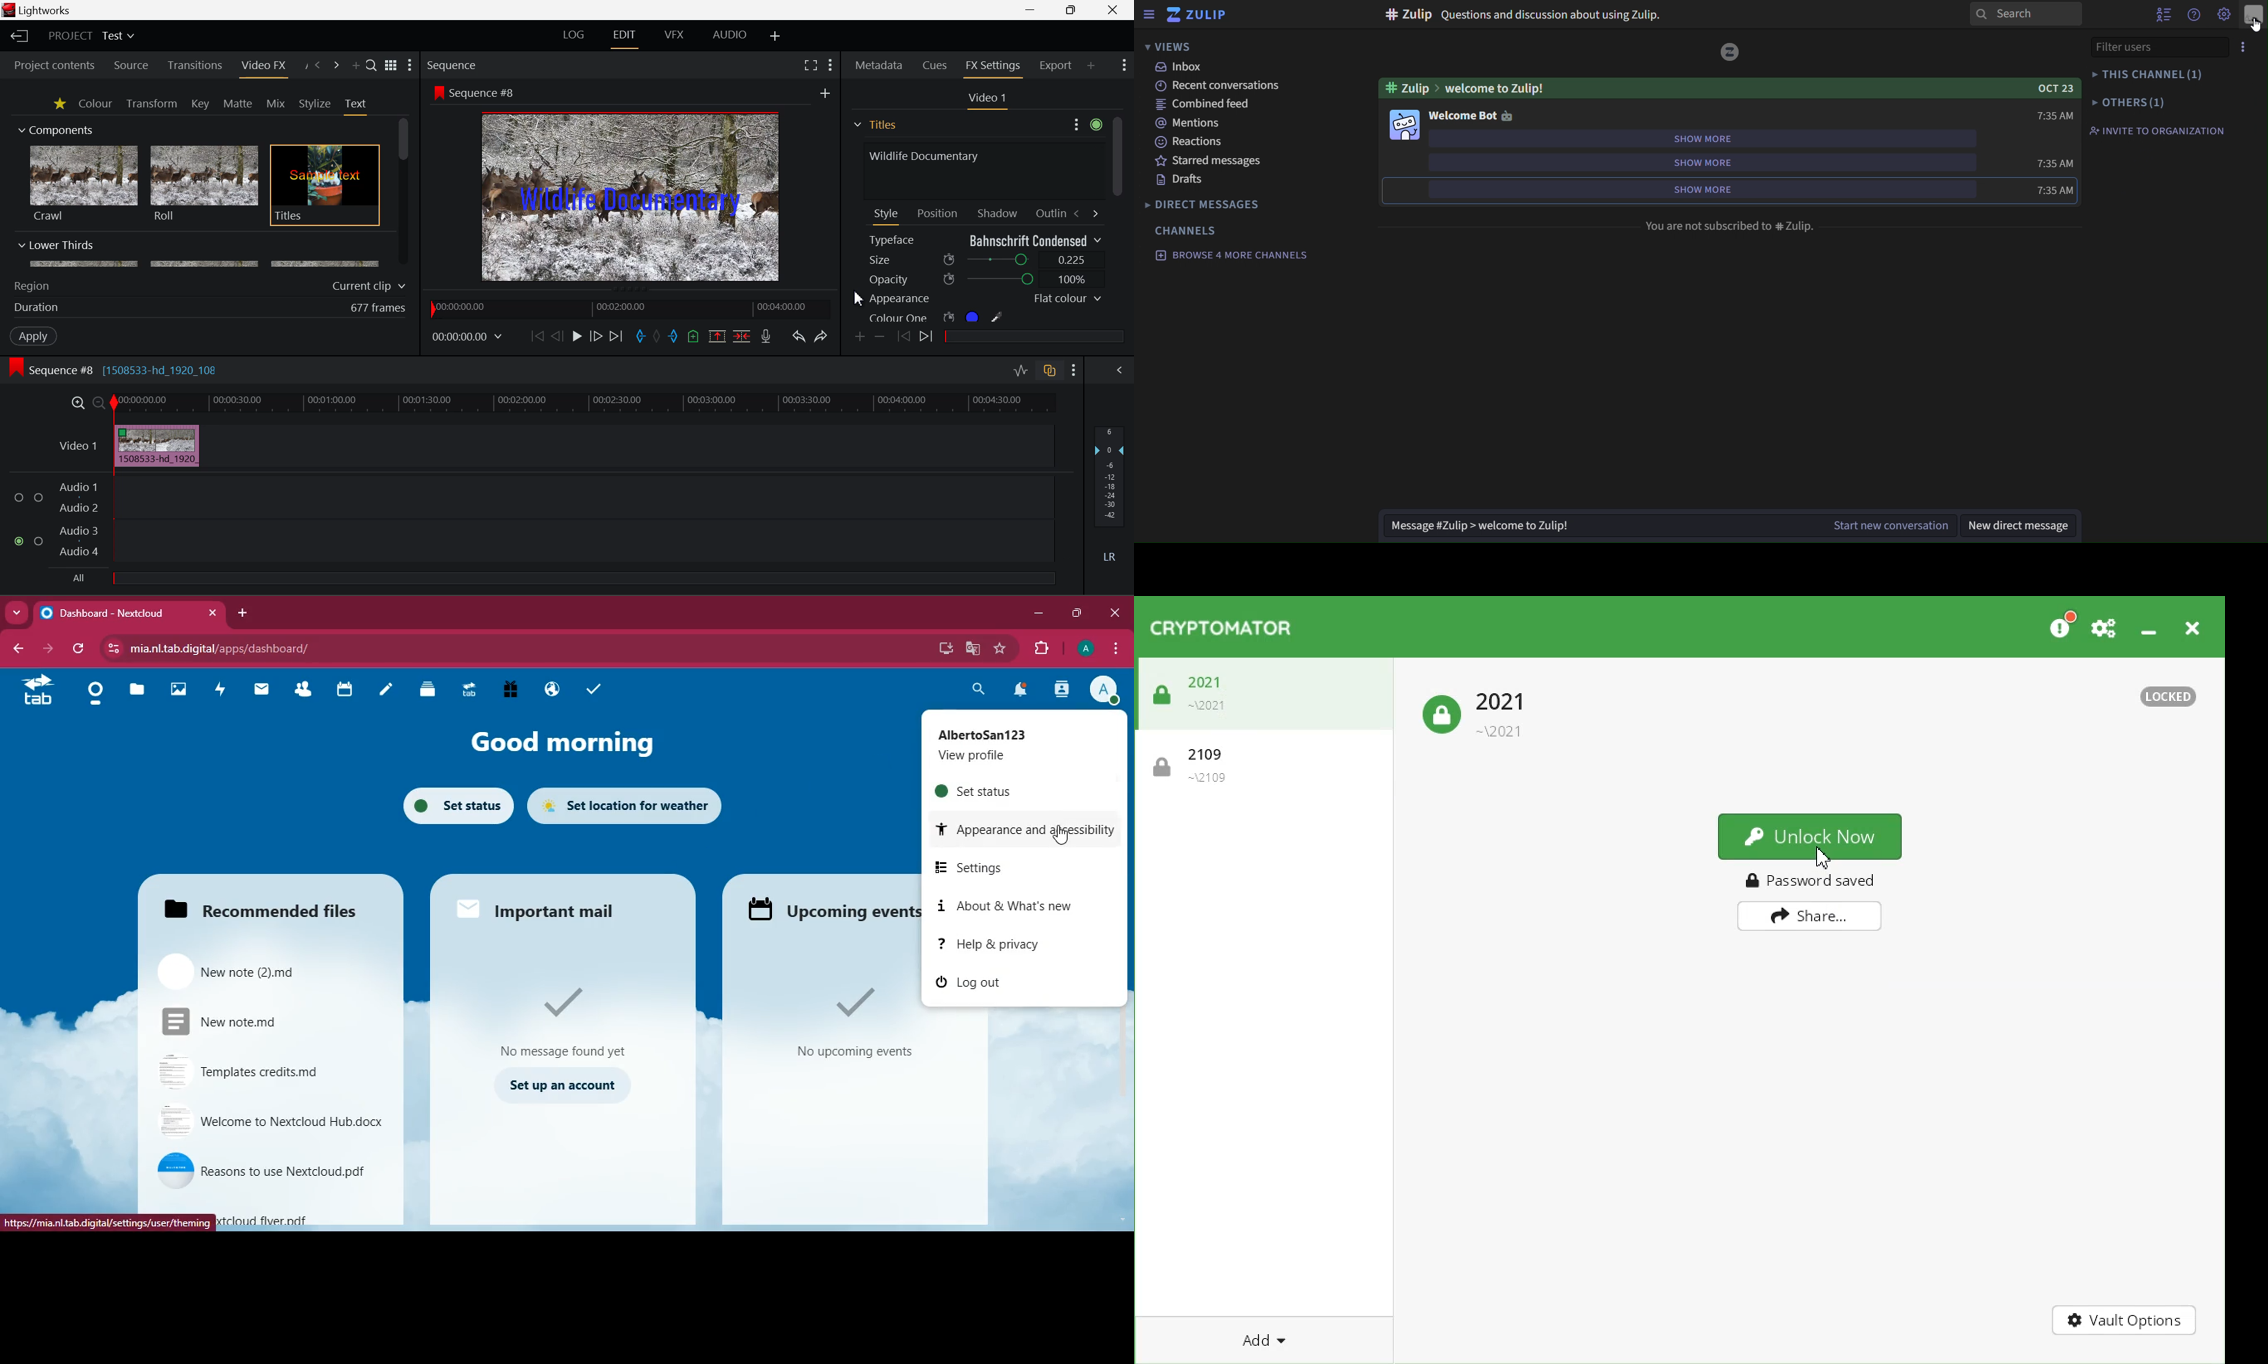 The height and width of the screenshot is (1372, 2268). I want to click on Titles, so click(325, 186).